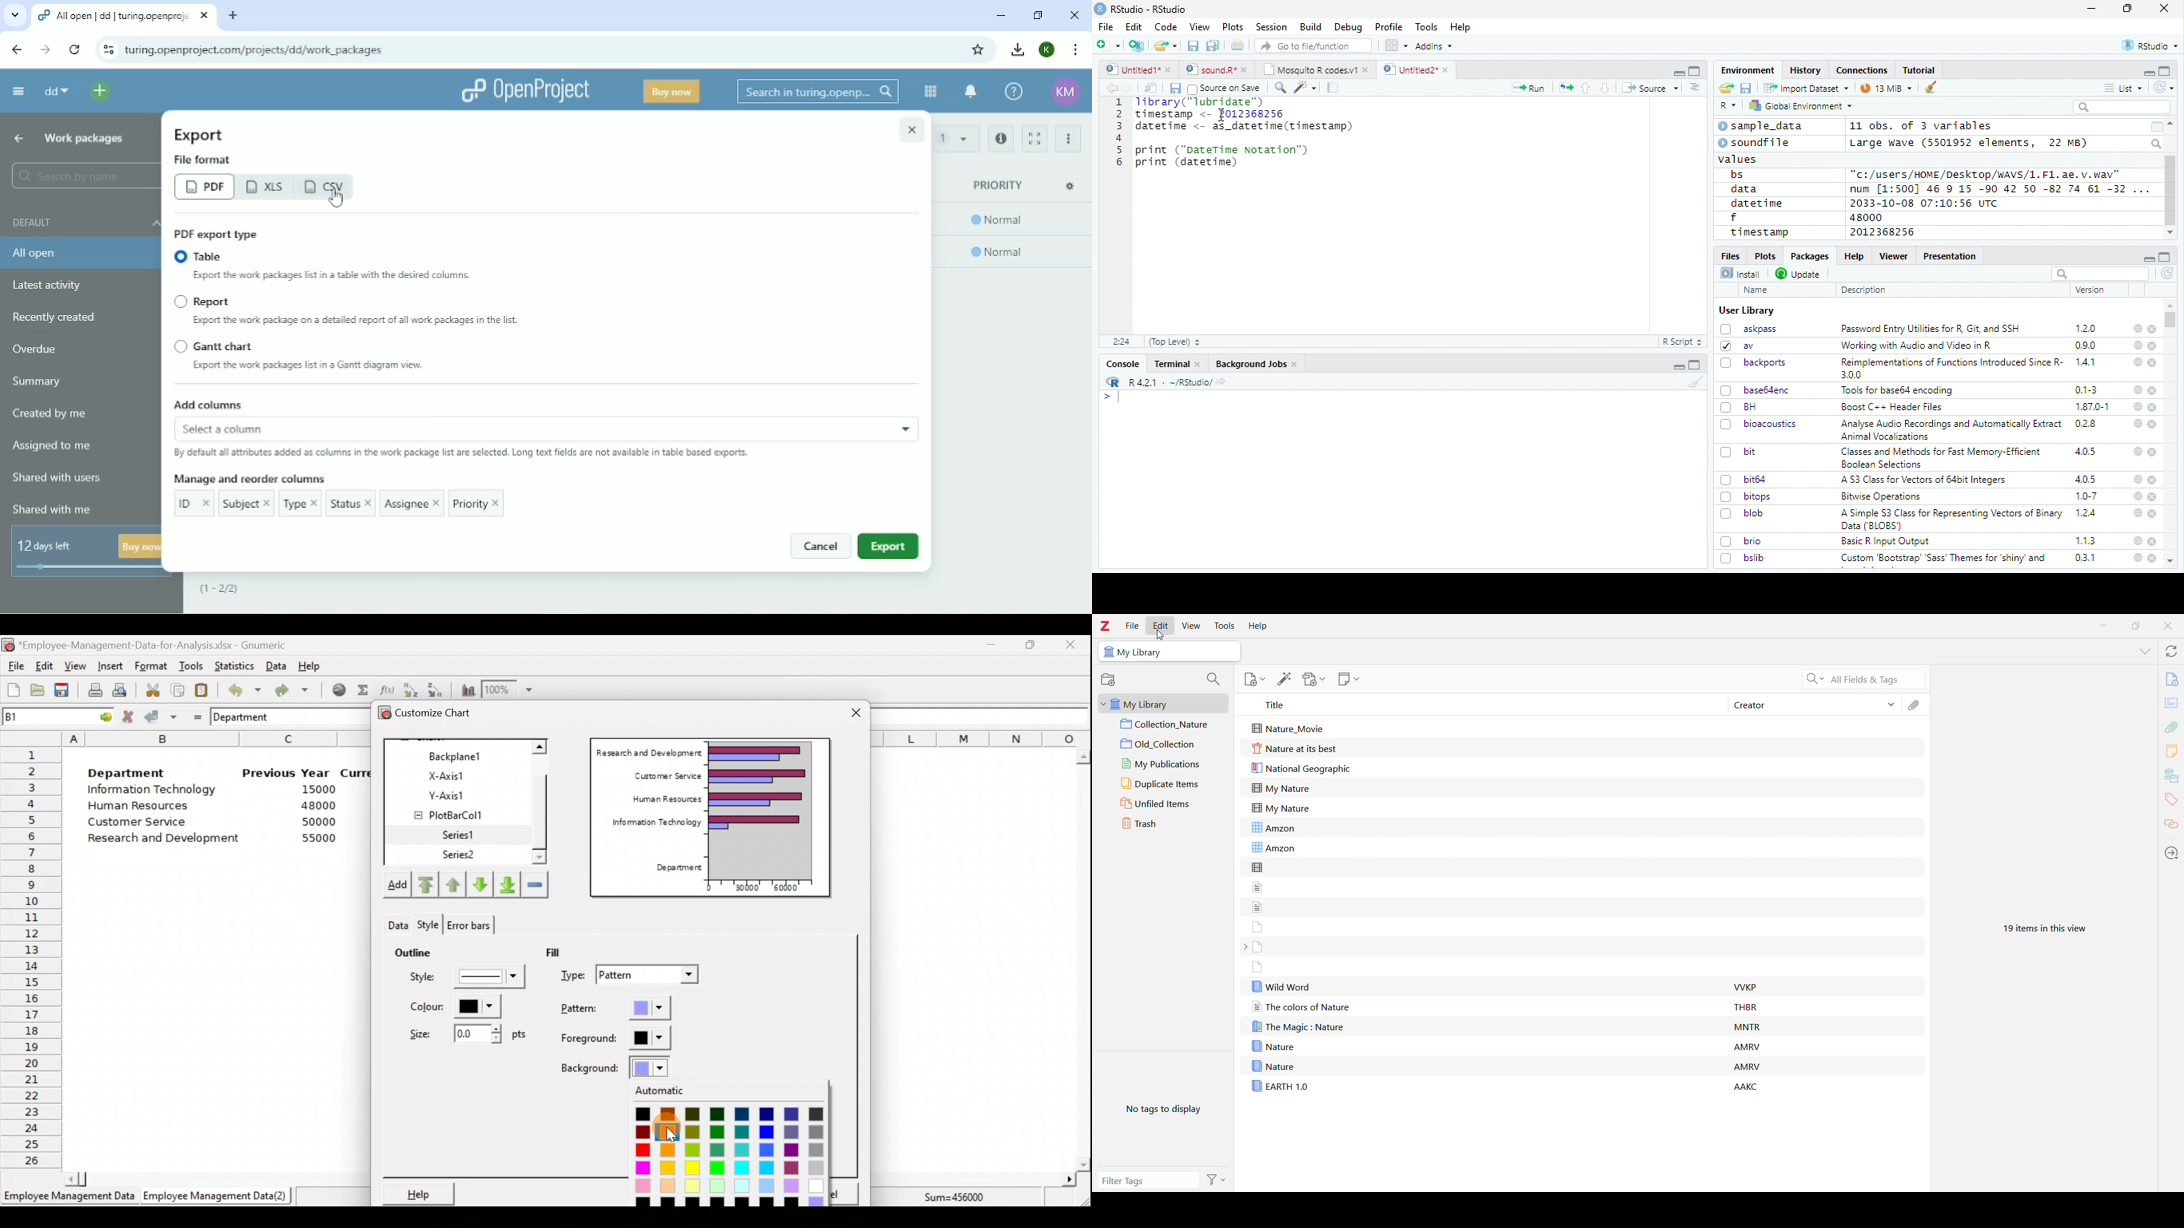  I want to click on Format, so click(151, 667).